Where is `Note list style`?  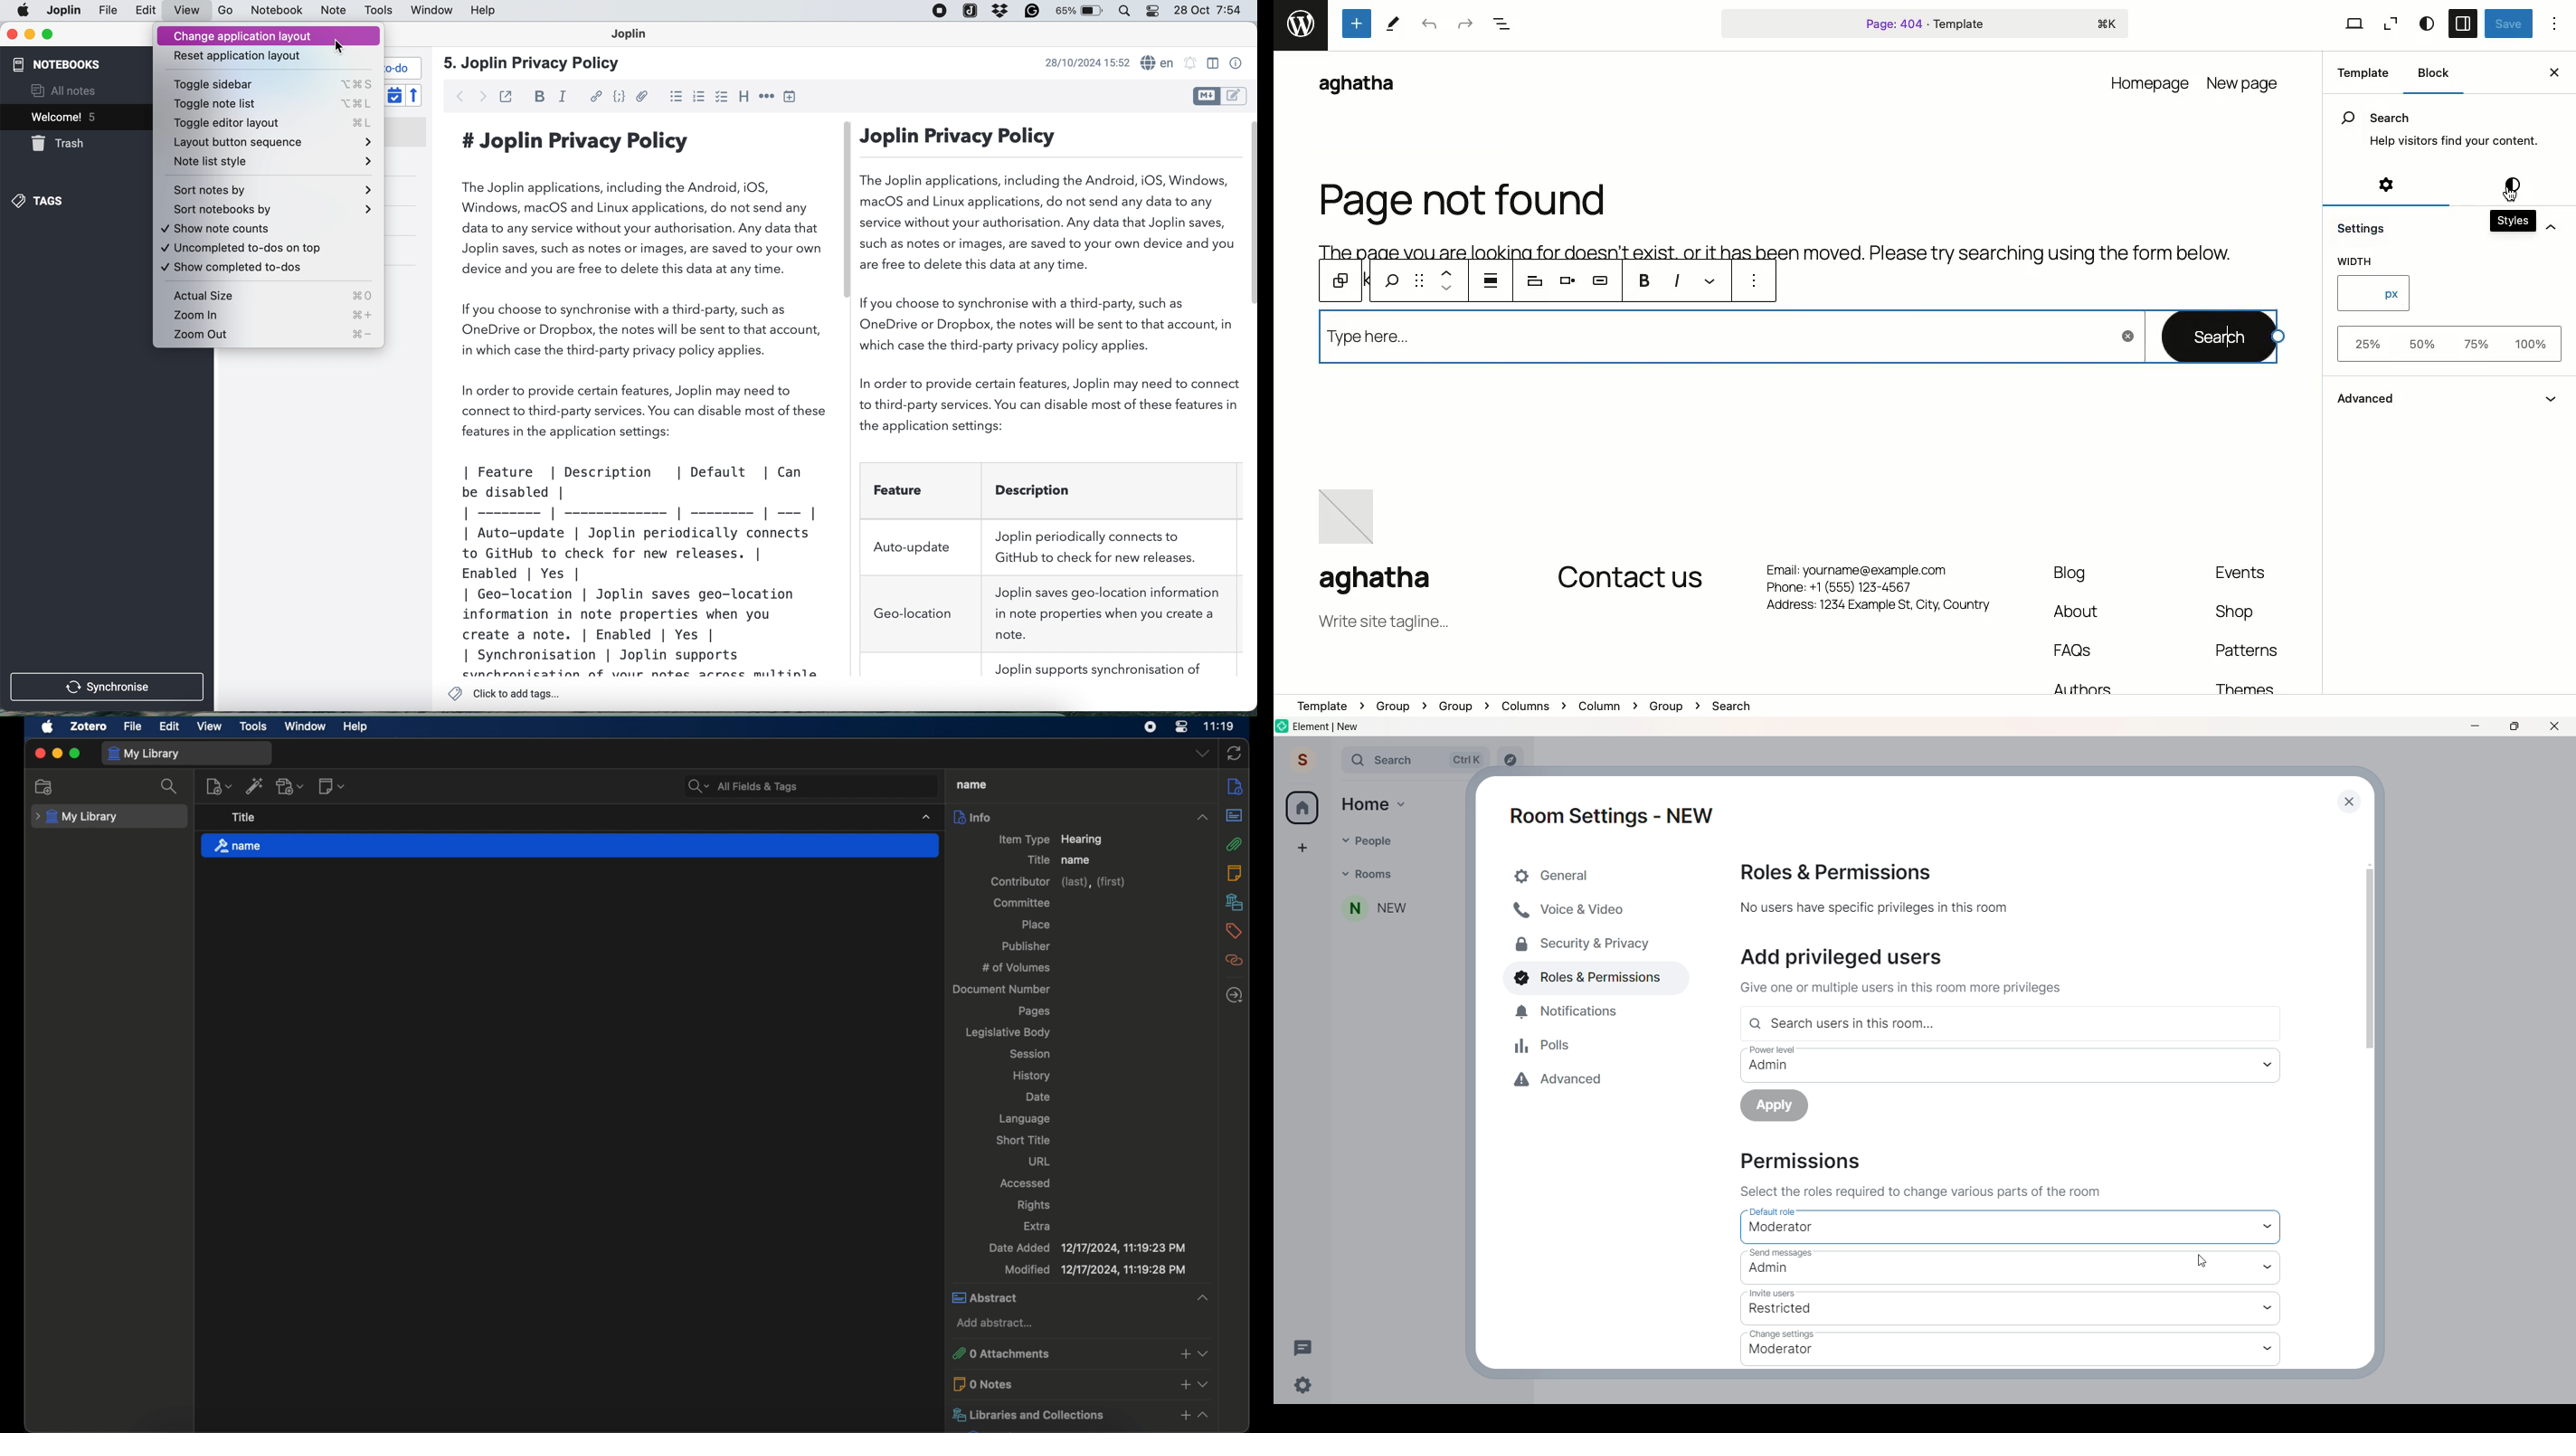
Note list style is located at coordinates (270, 164).